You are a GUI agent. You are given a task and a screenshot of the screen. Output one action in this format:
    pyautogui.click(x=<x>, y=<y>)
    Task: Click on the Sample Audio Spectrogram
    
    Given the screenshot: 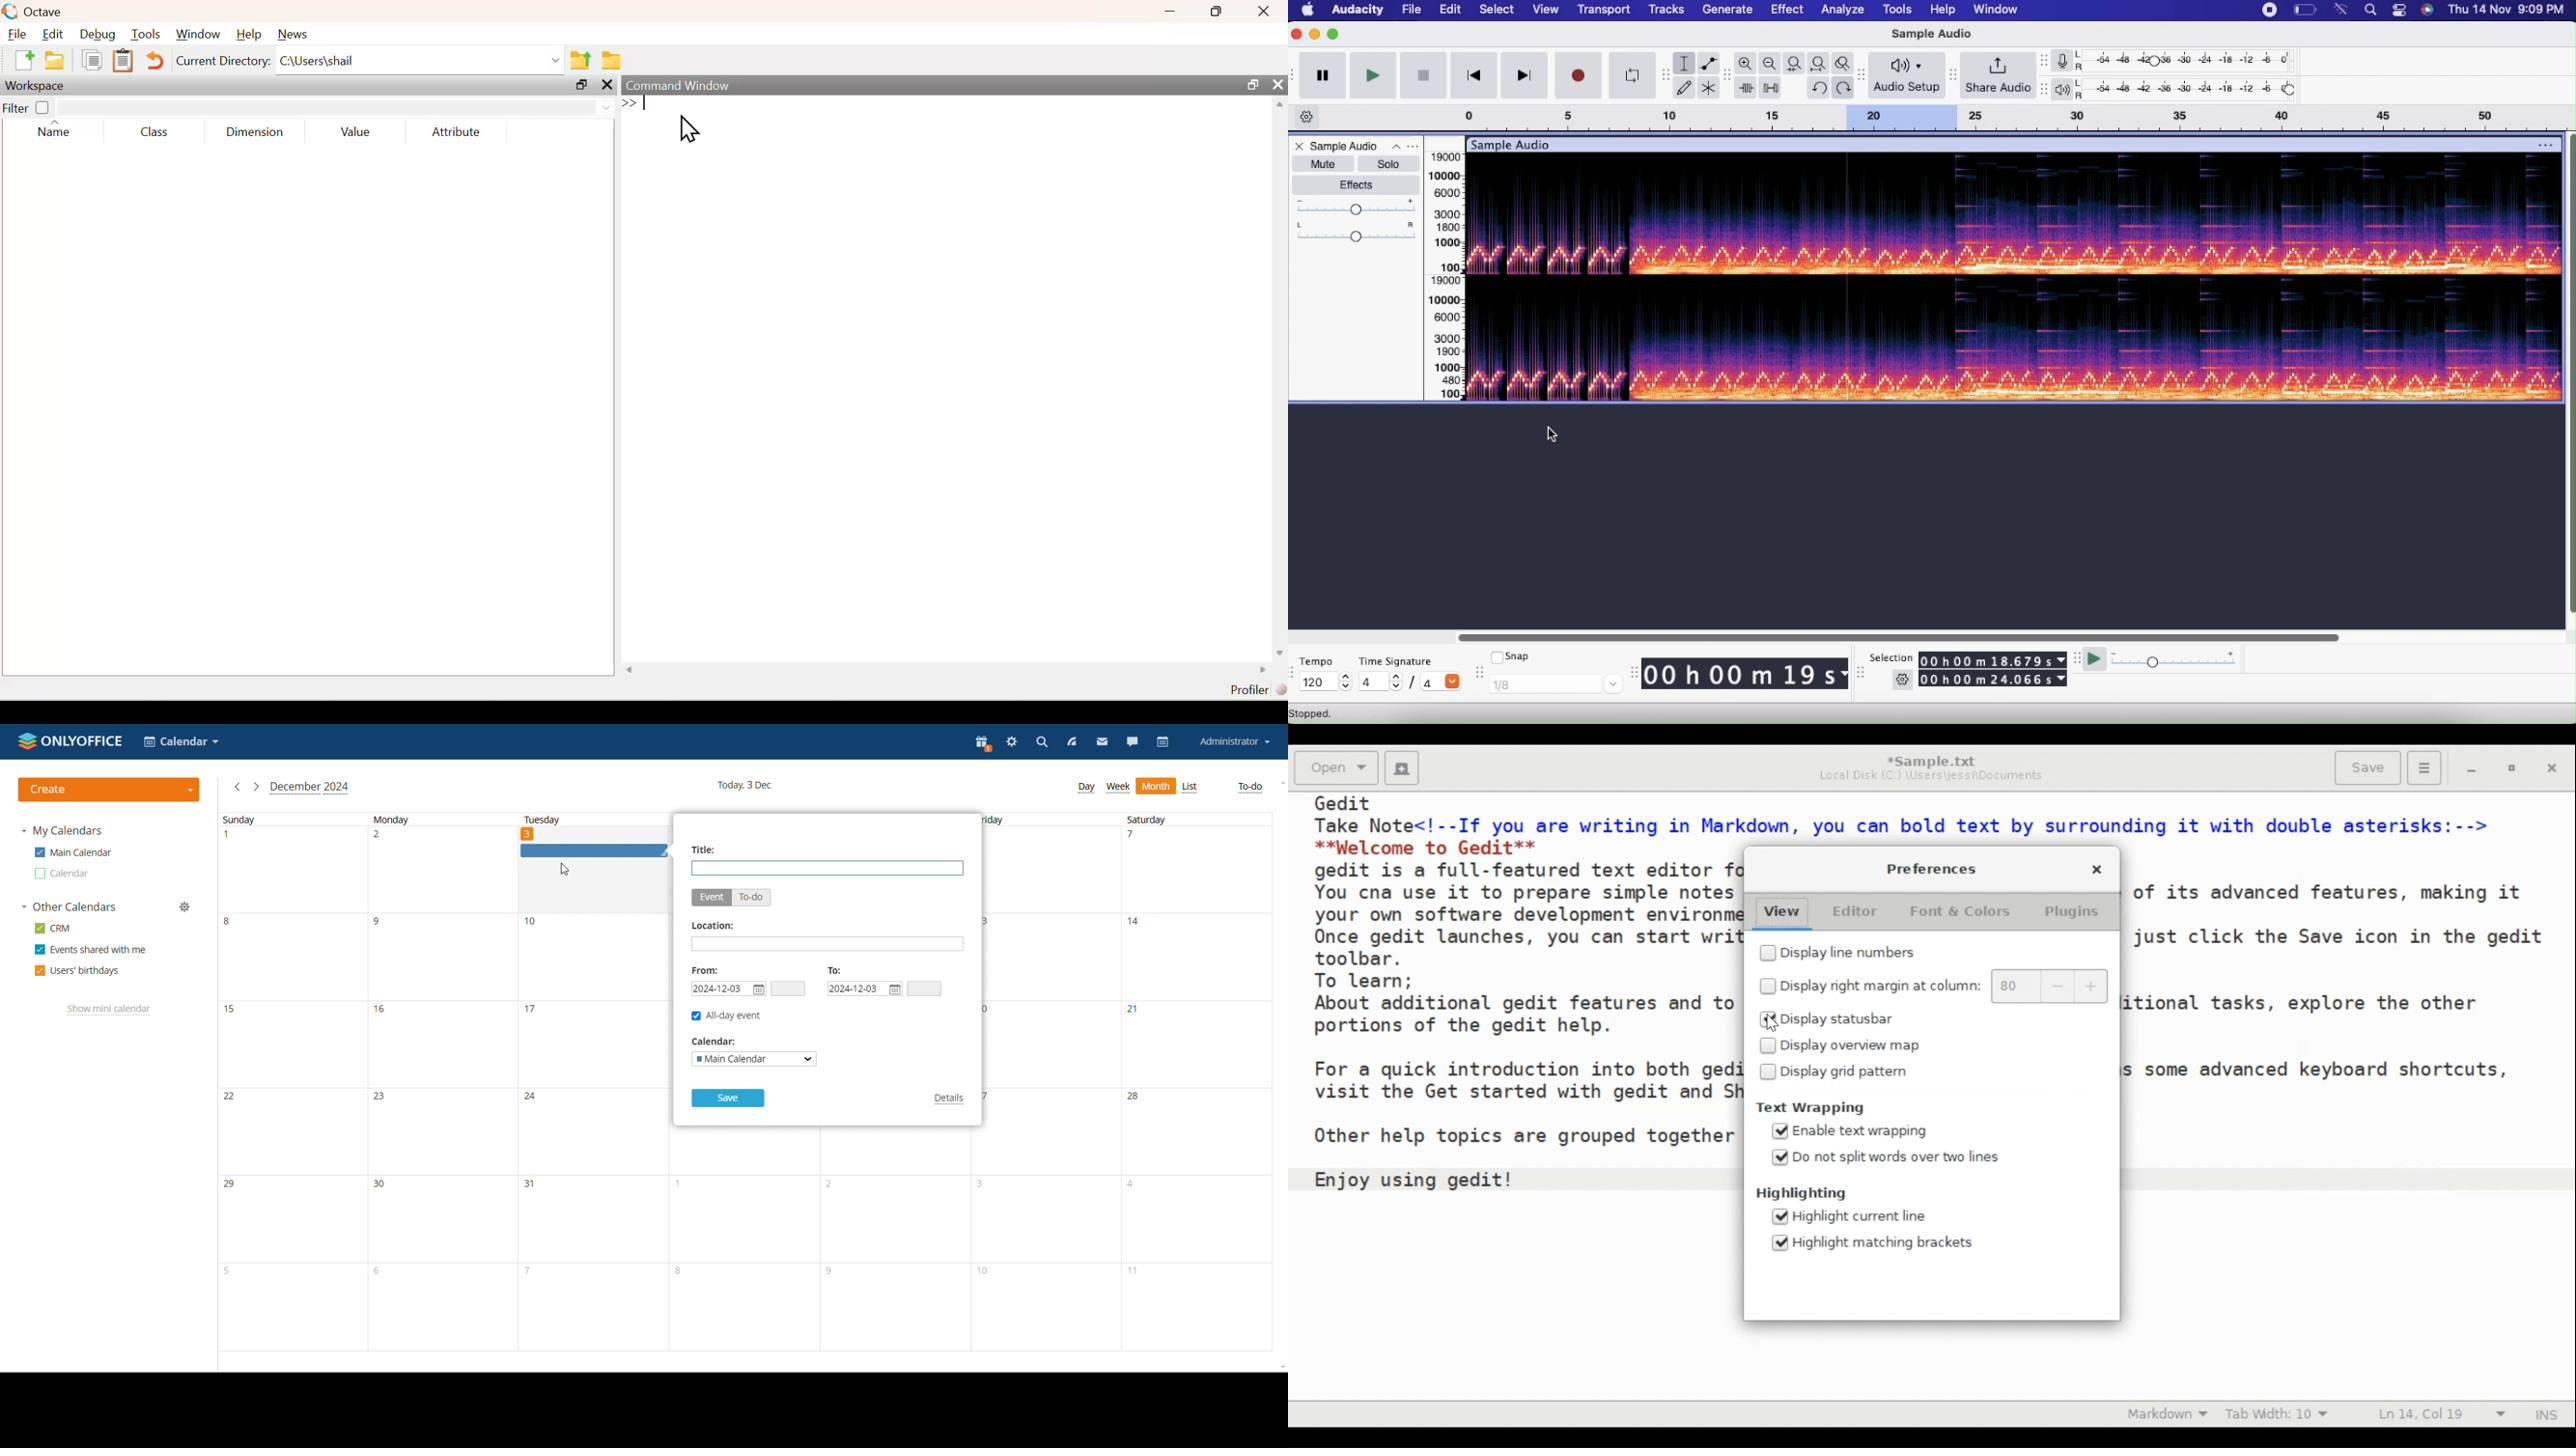 What is the action you would take?
    pyautogui.click(x=2017, y=214)
    